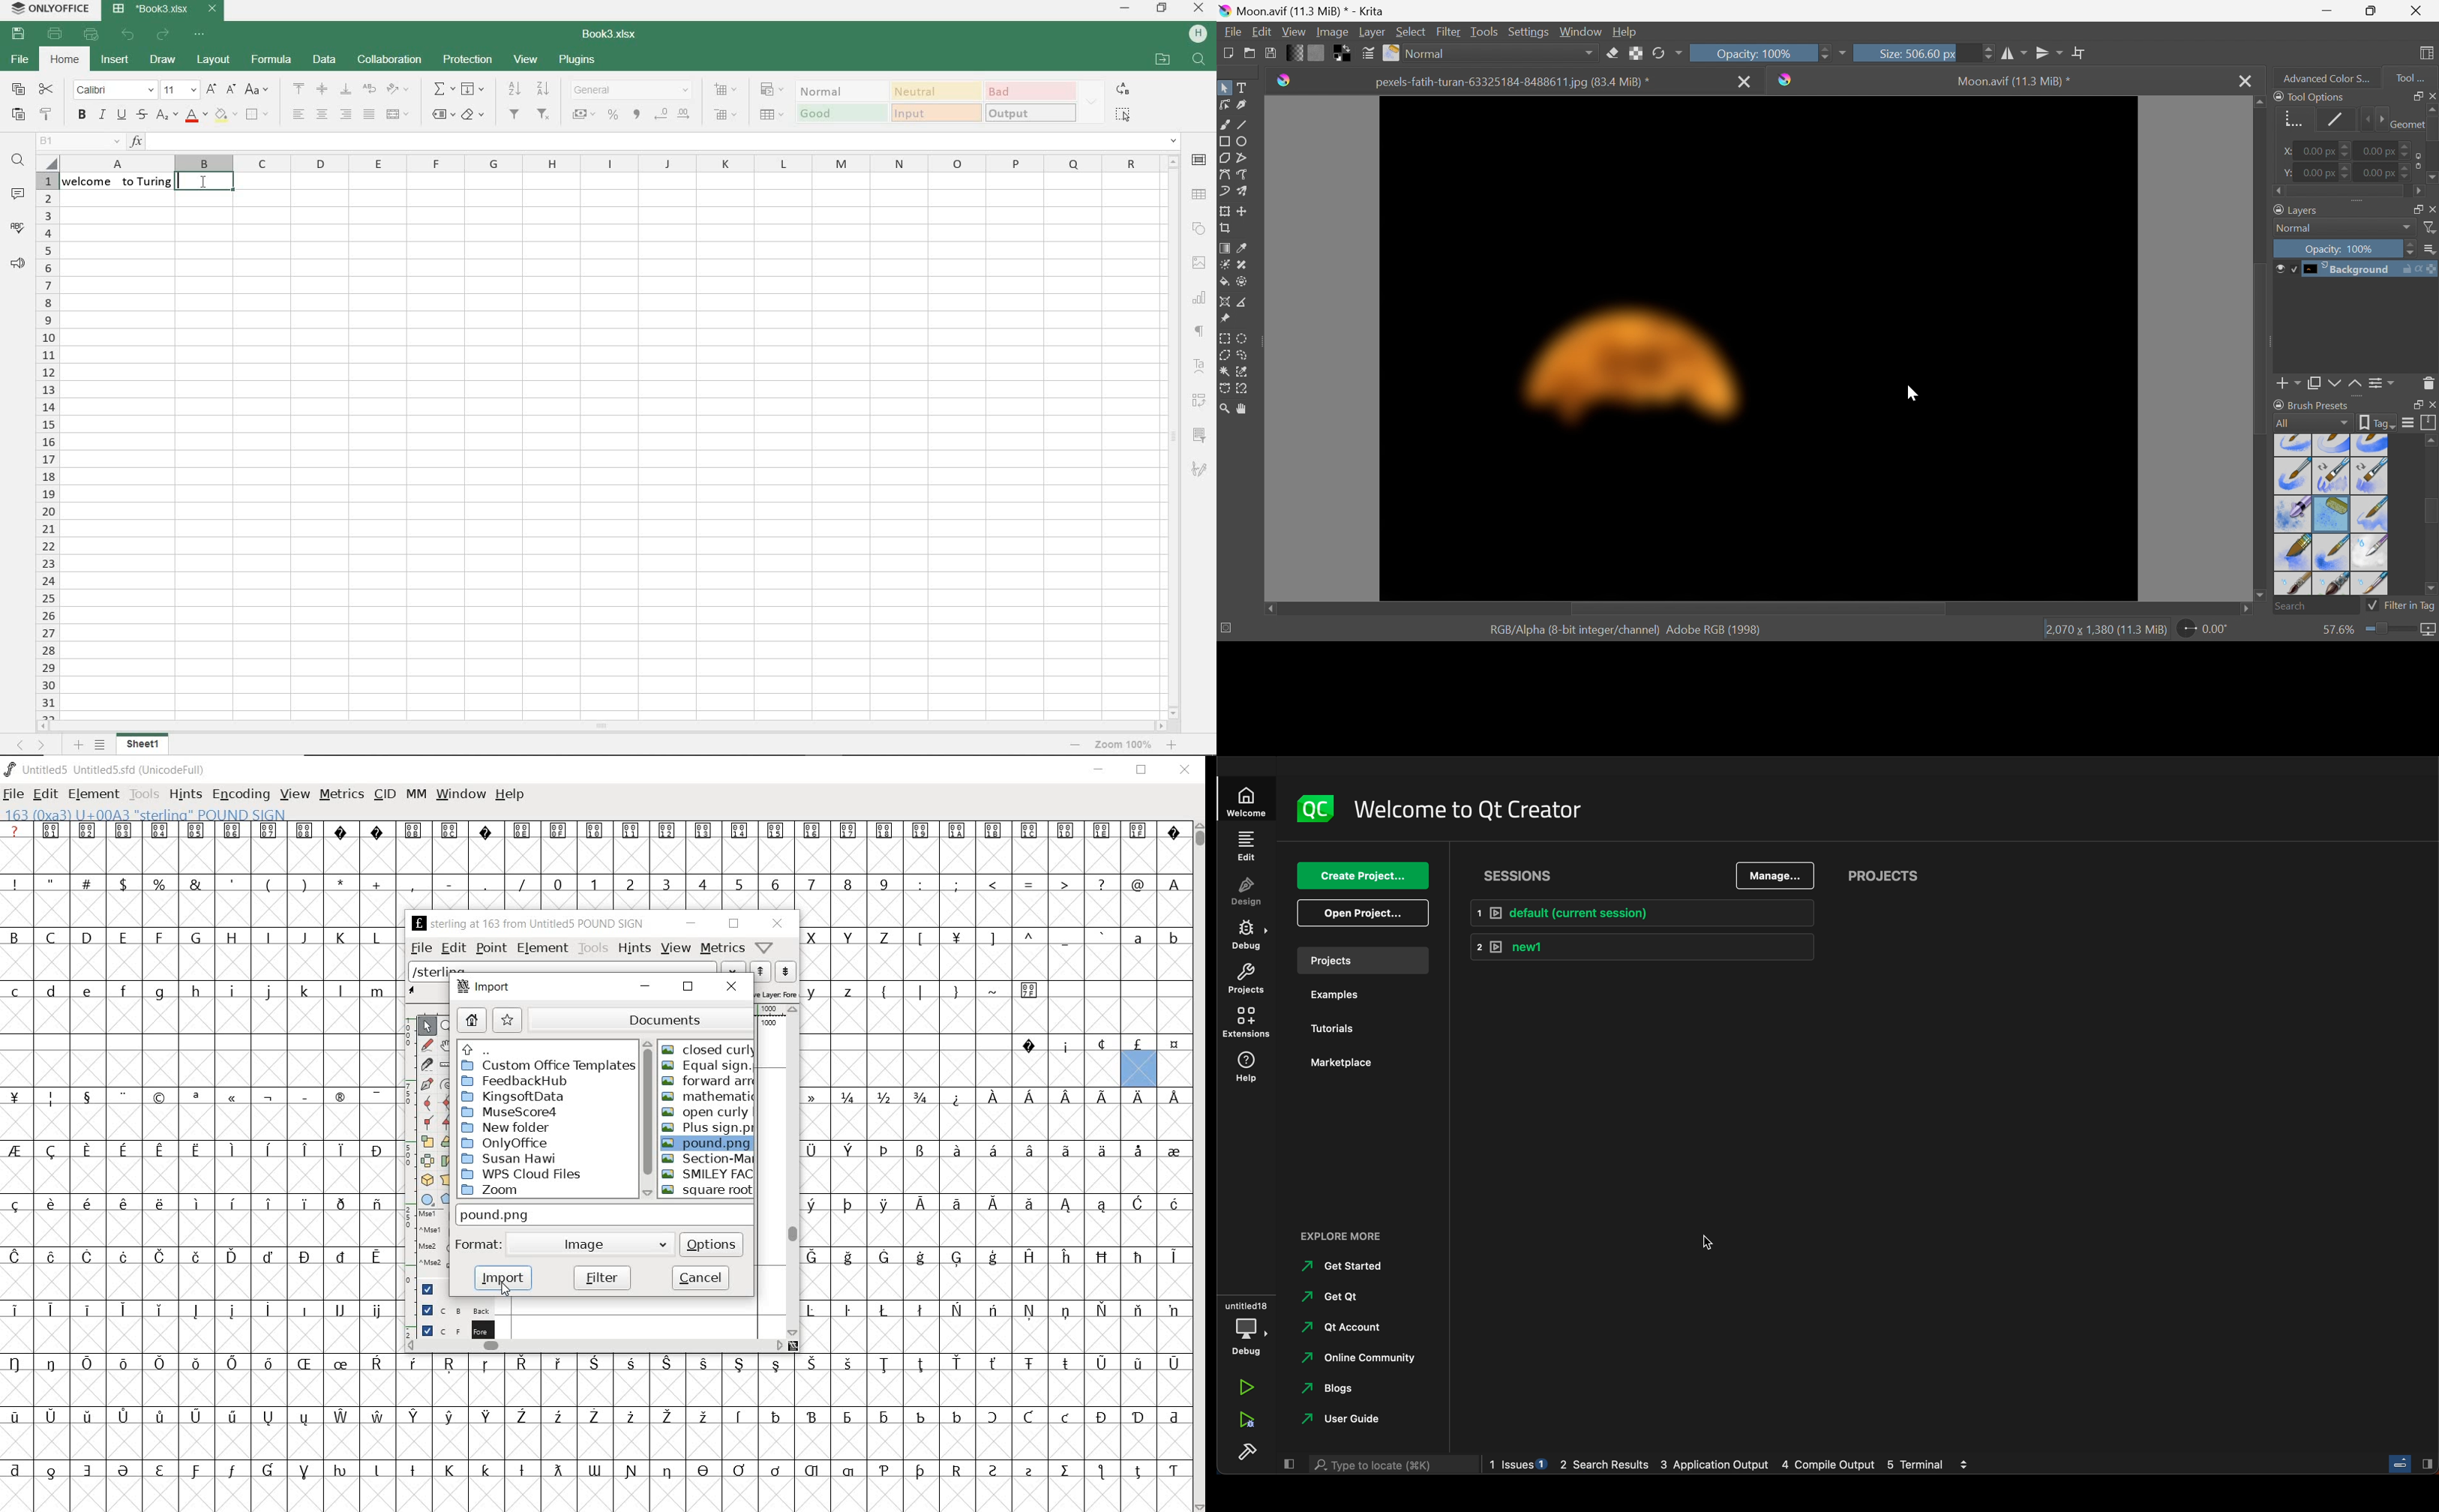 This screenshot has height=1512, width=2464. I want to click on minimize, so click(690, 923).